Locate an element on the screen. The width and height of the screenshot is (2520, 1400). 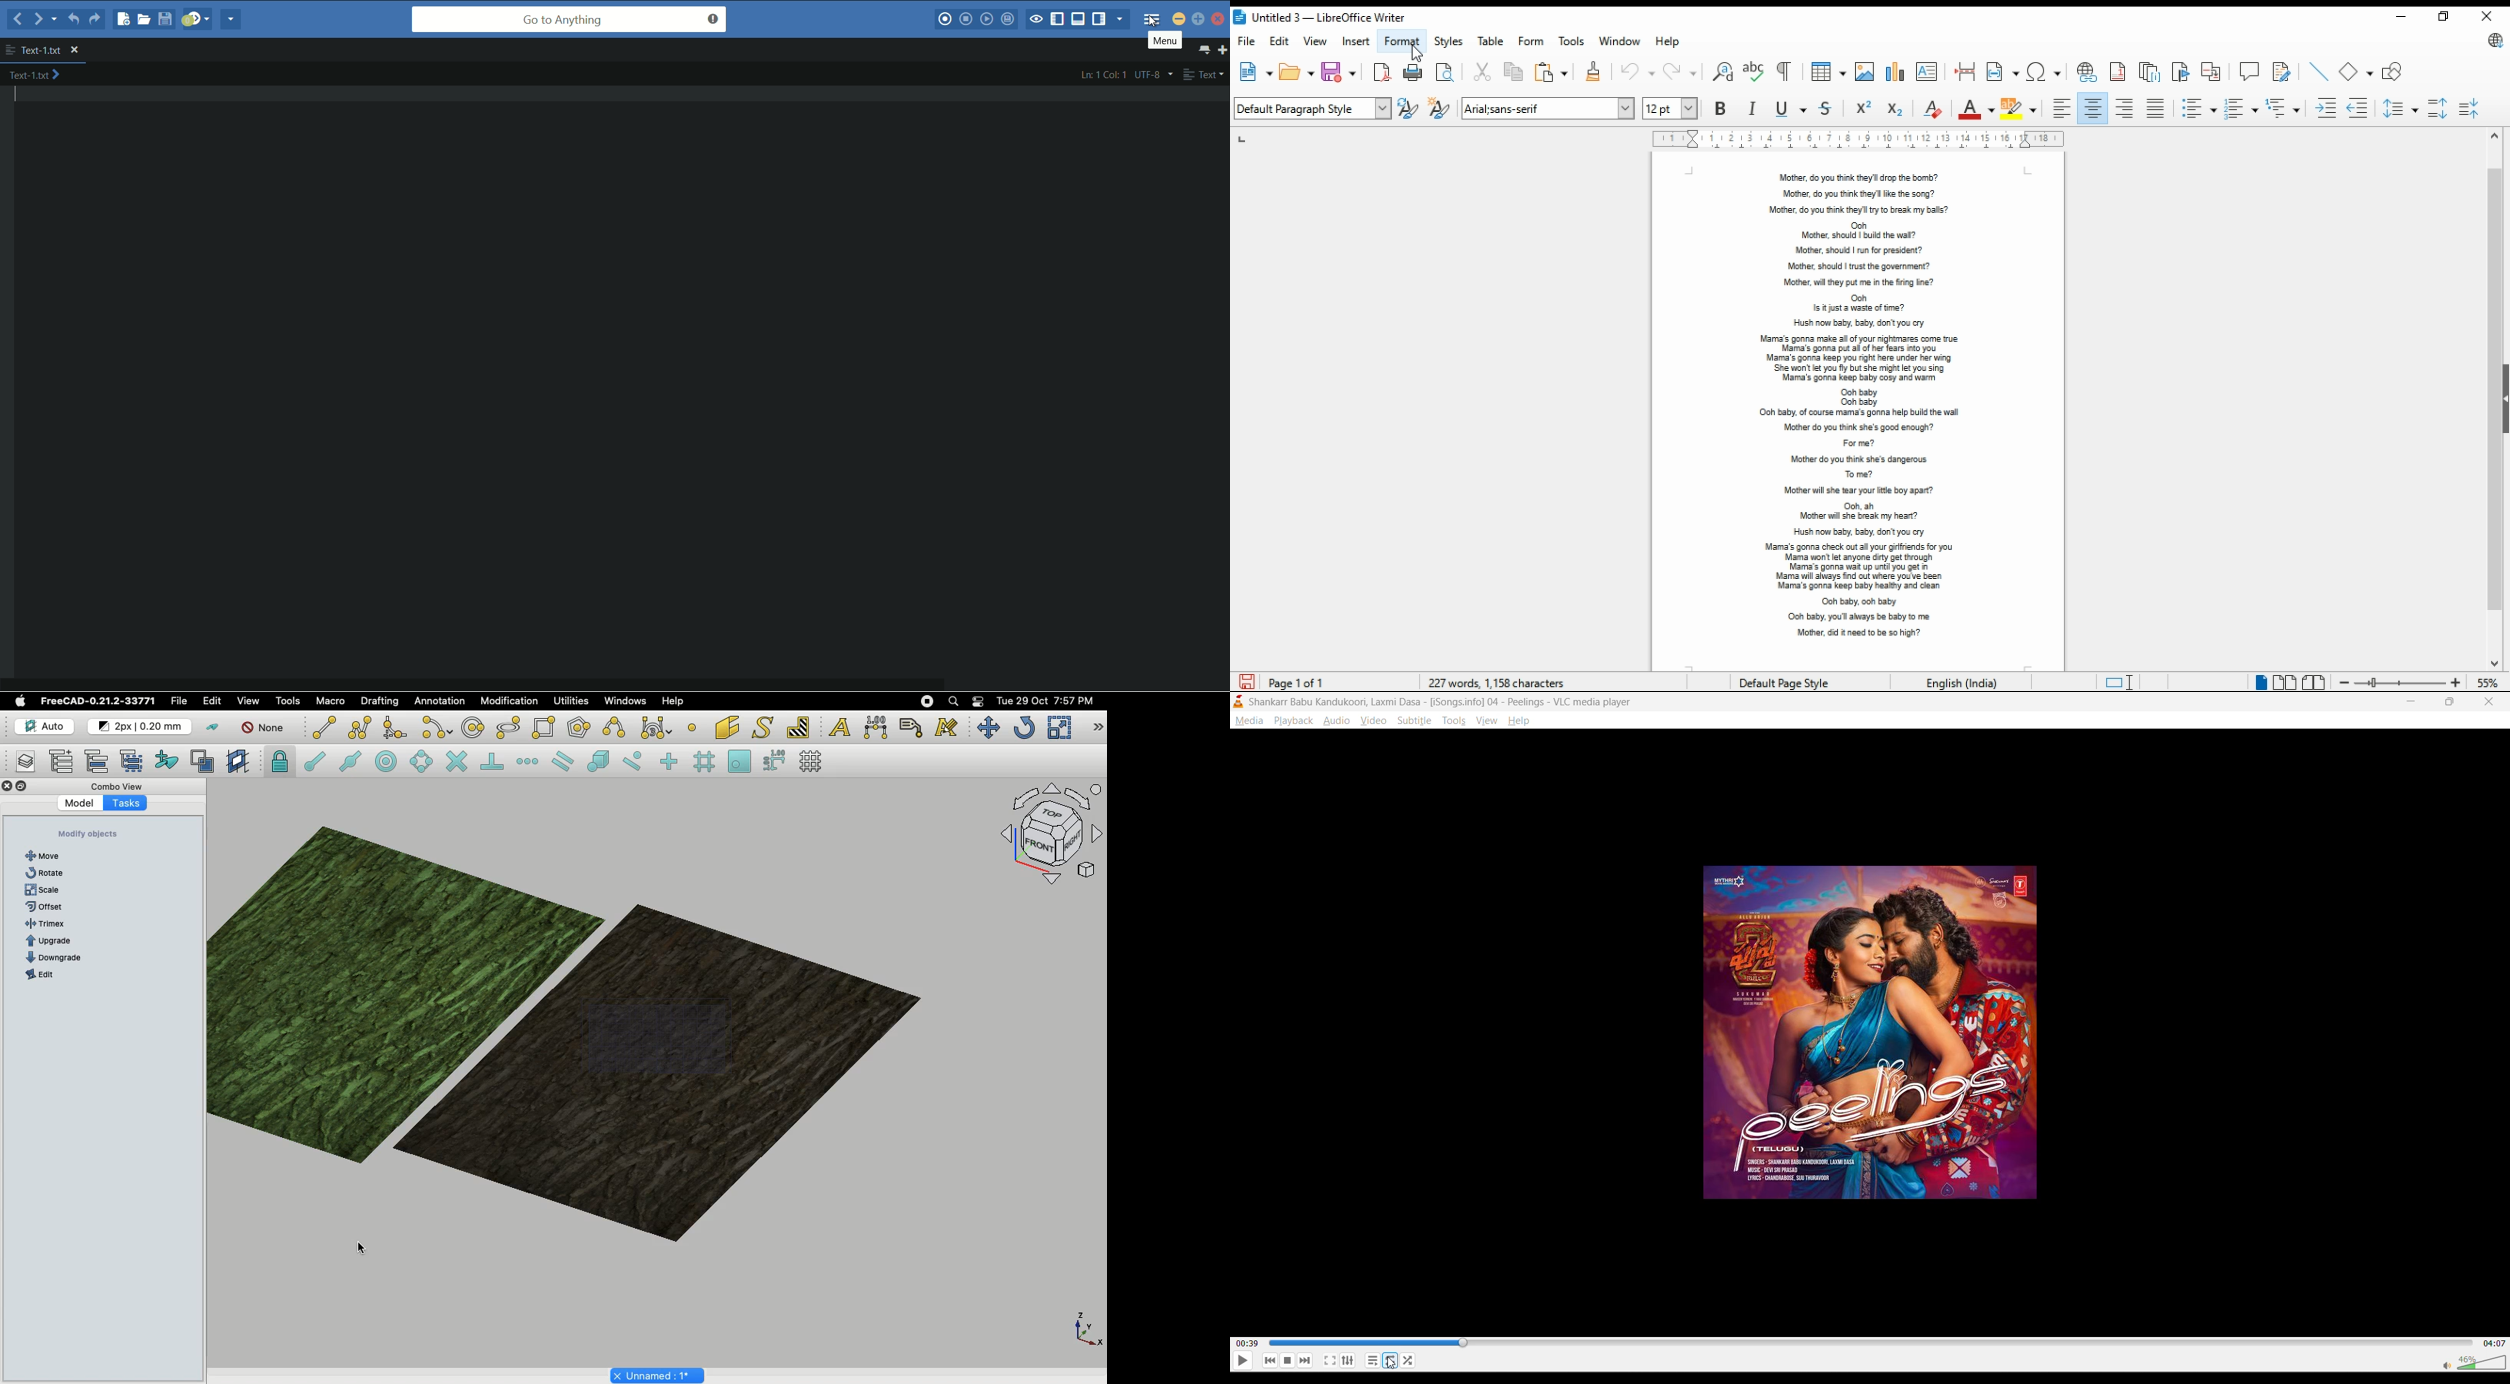
toggle formatting marks is located at coordinates (1786, 72).